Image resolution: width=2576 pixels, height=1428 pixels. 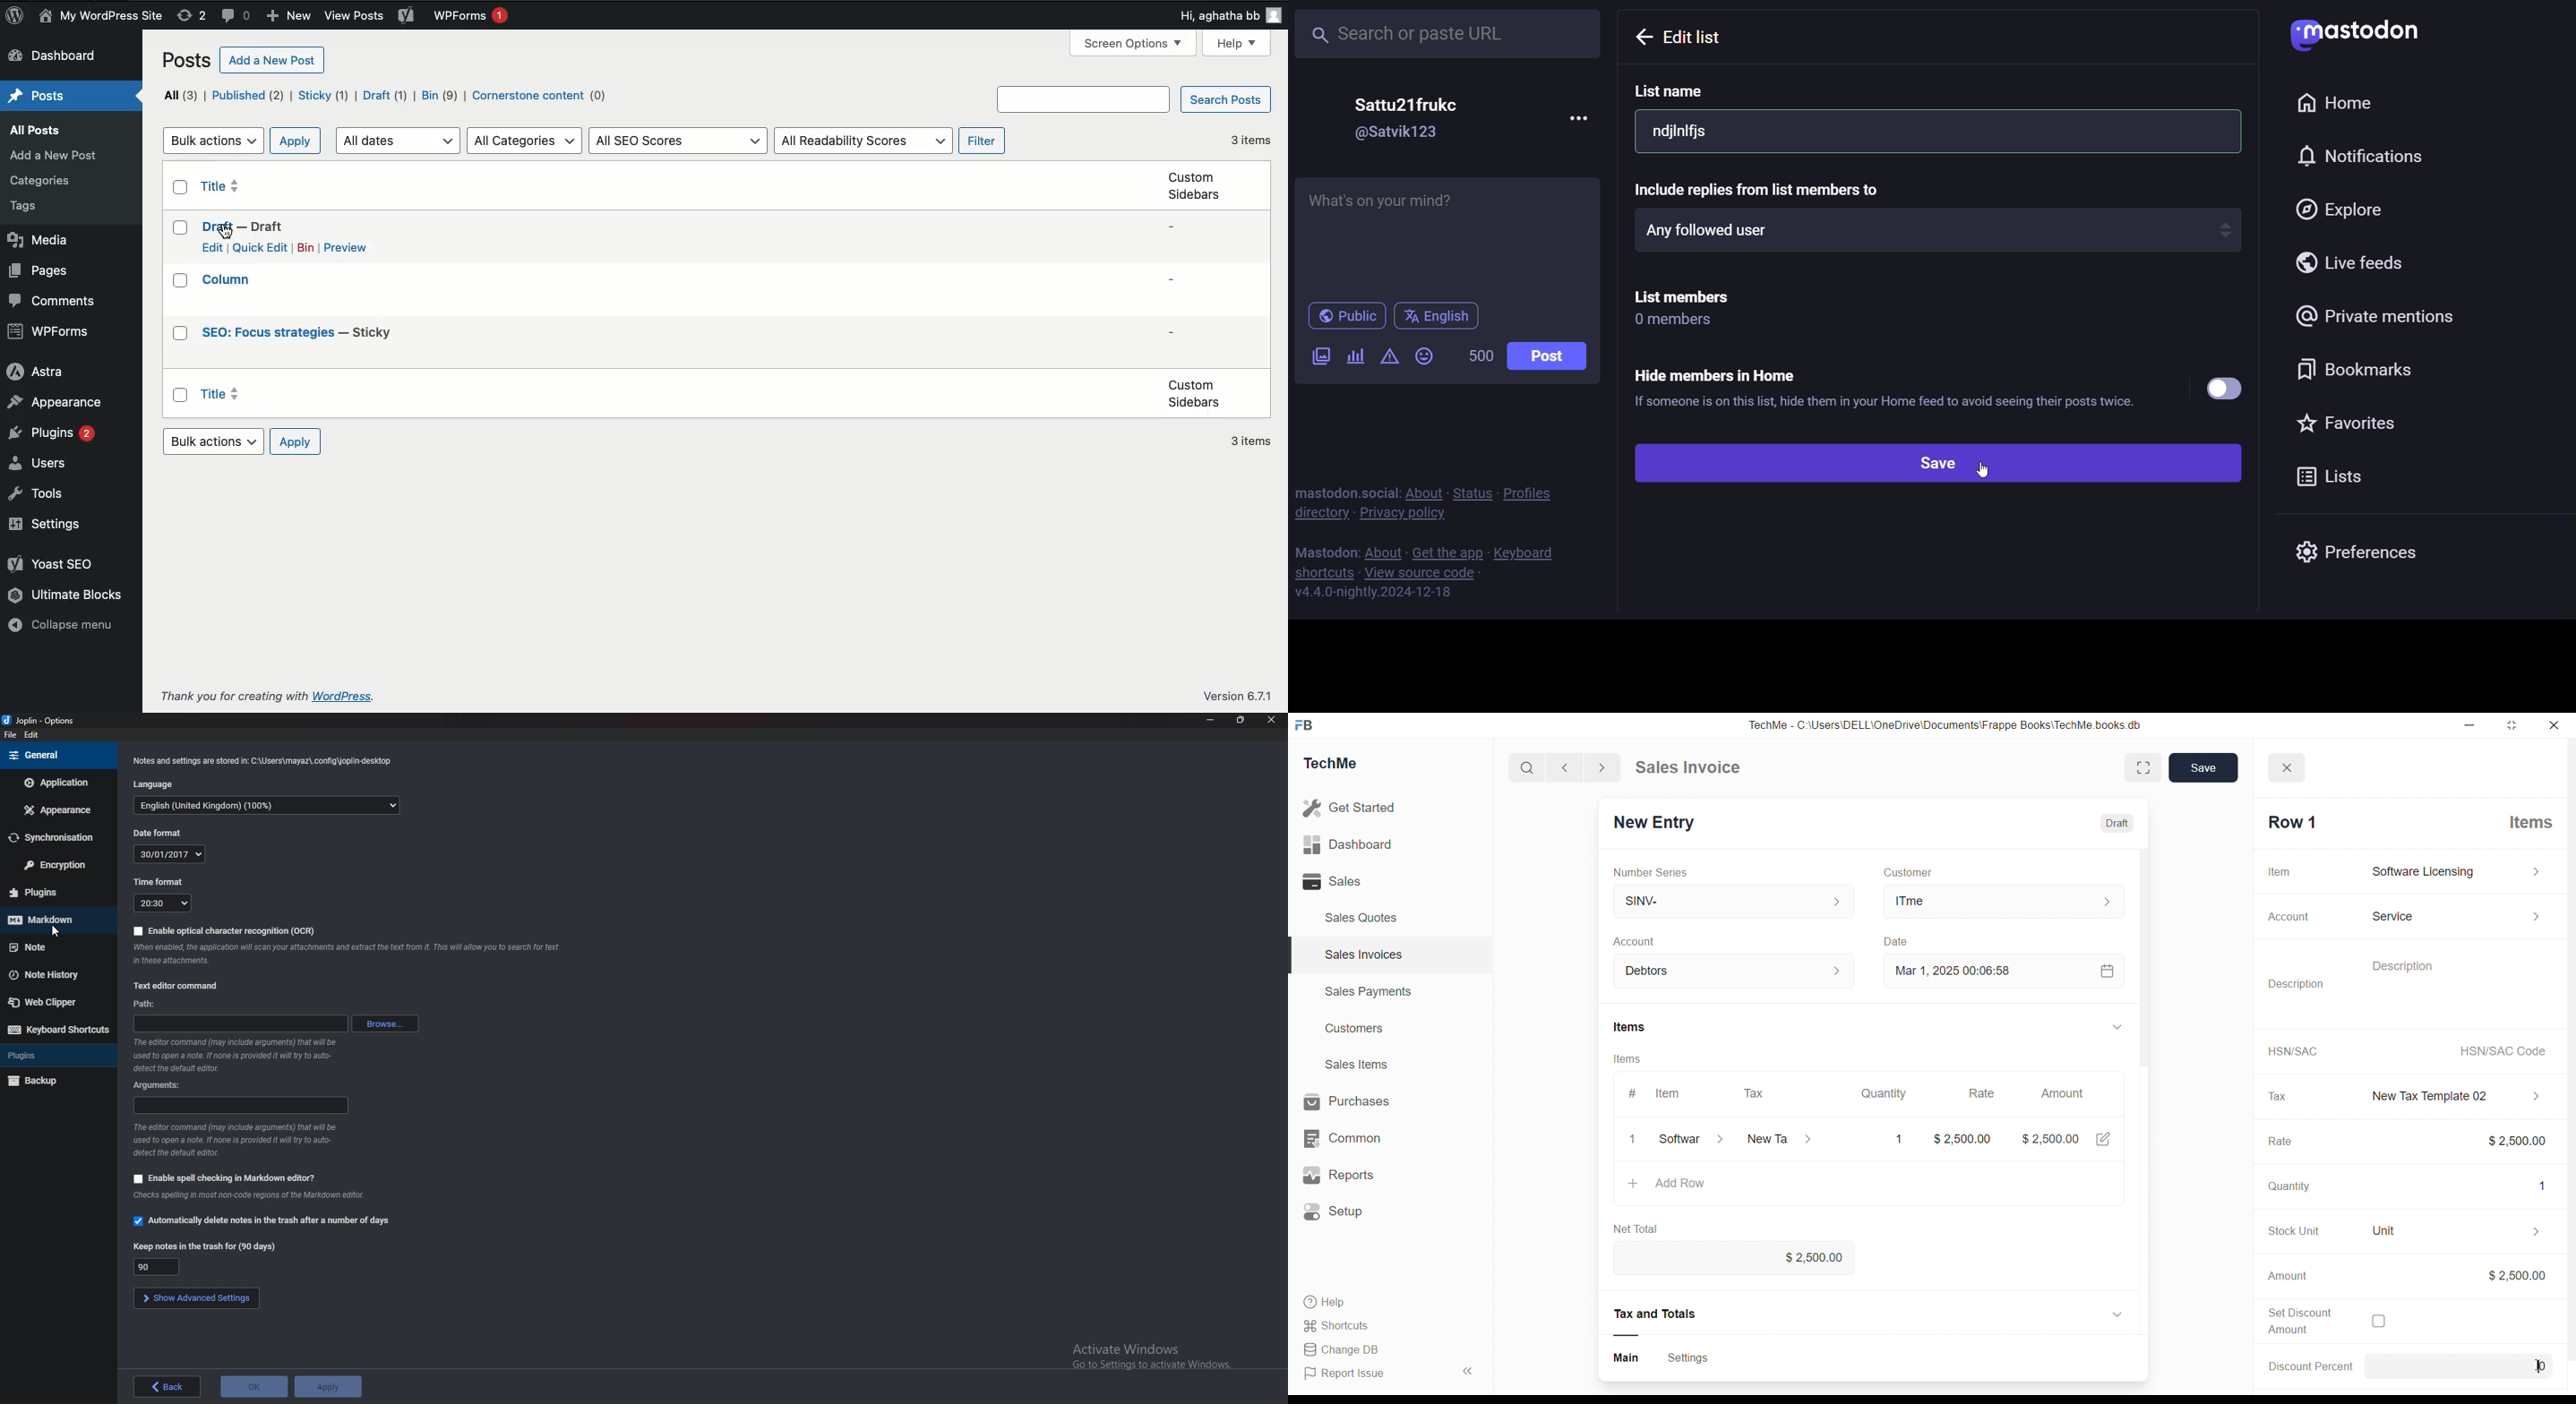 I want to click on activate windows message advisory, so click(x=1150, y=1357).